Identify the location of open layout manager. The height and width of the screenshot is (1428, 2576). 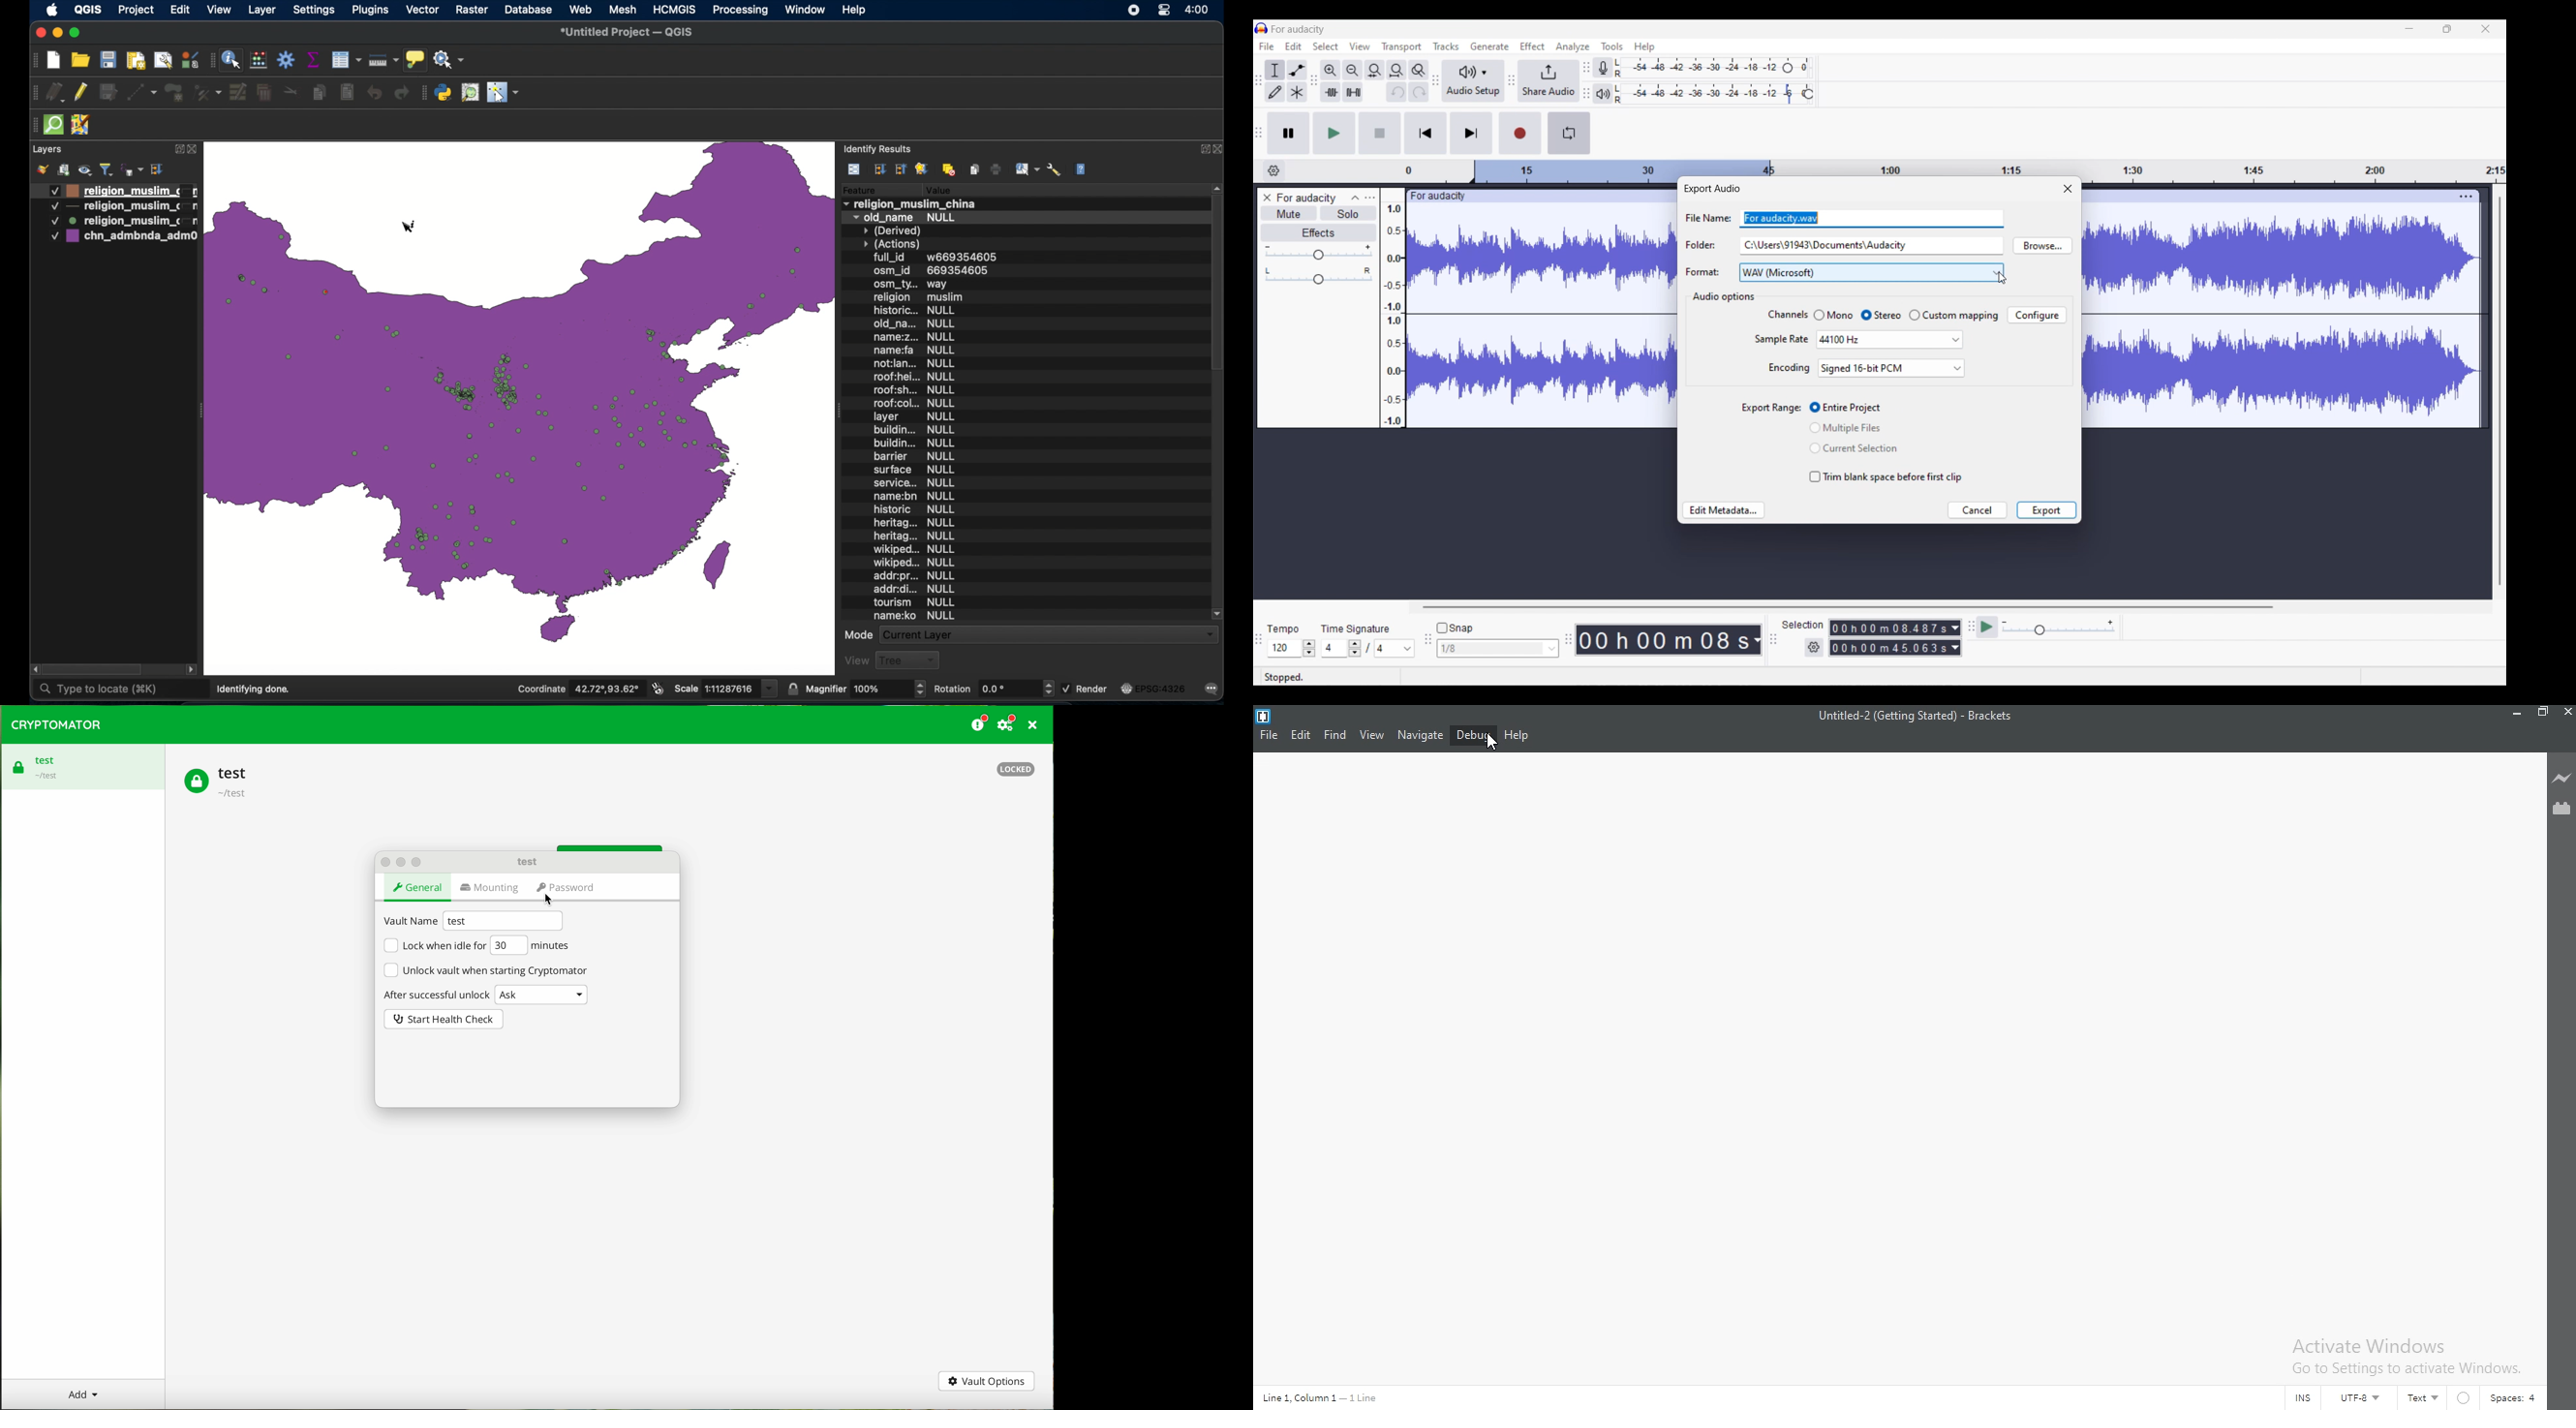
(162, 60).